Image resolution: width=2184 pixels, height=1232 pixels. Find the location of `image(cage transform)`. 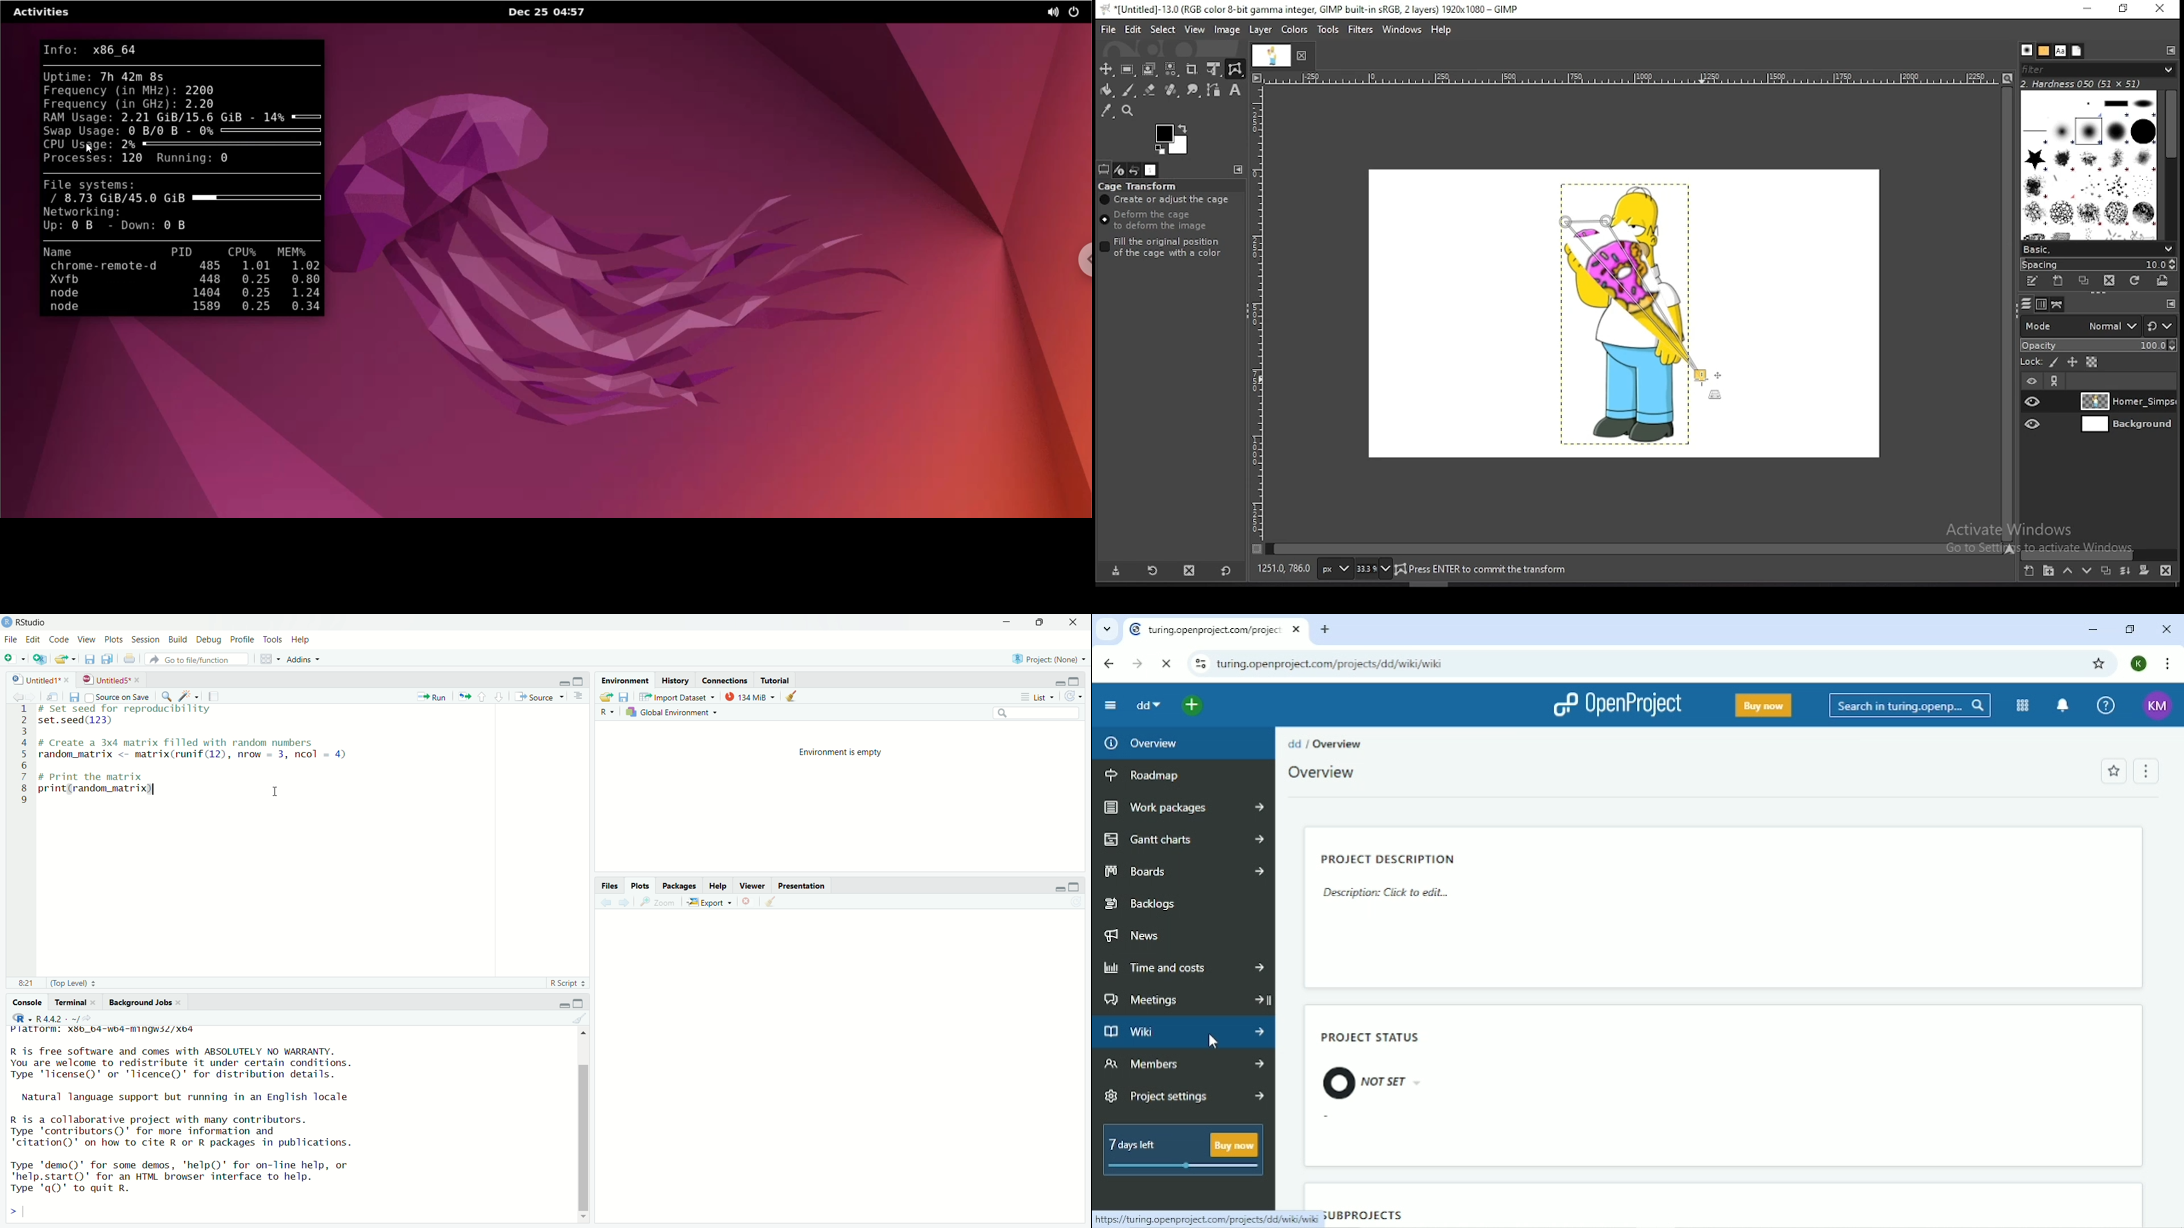

image(cage transform) is located at coordinates (1639, 304).